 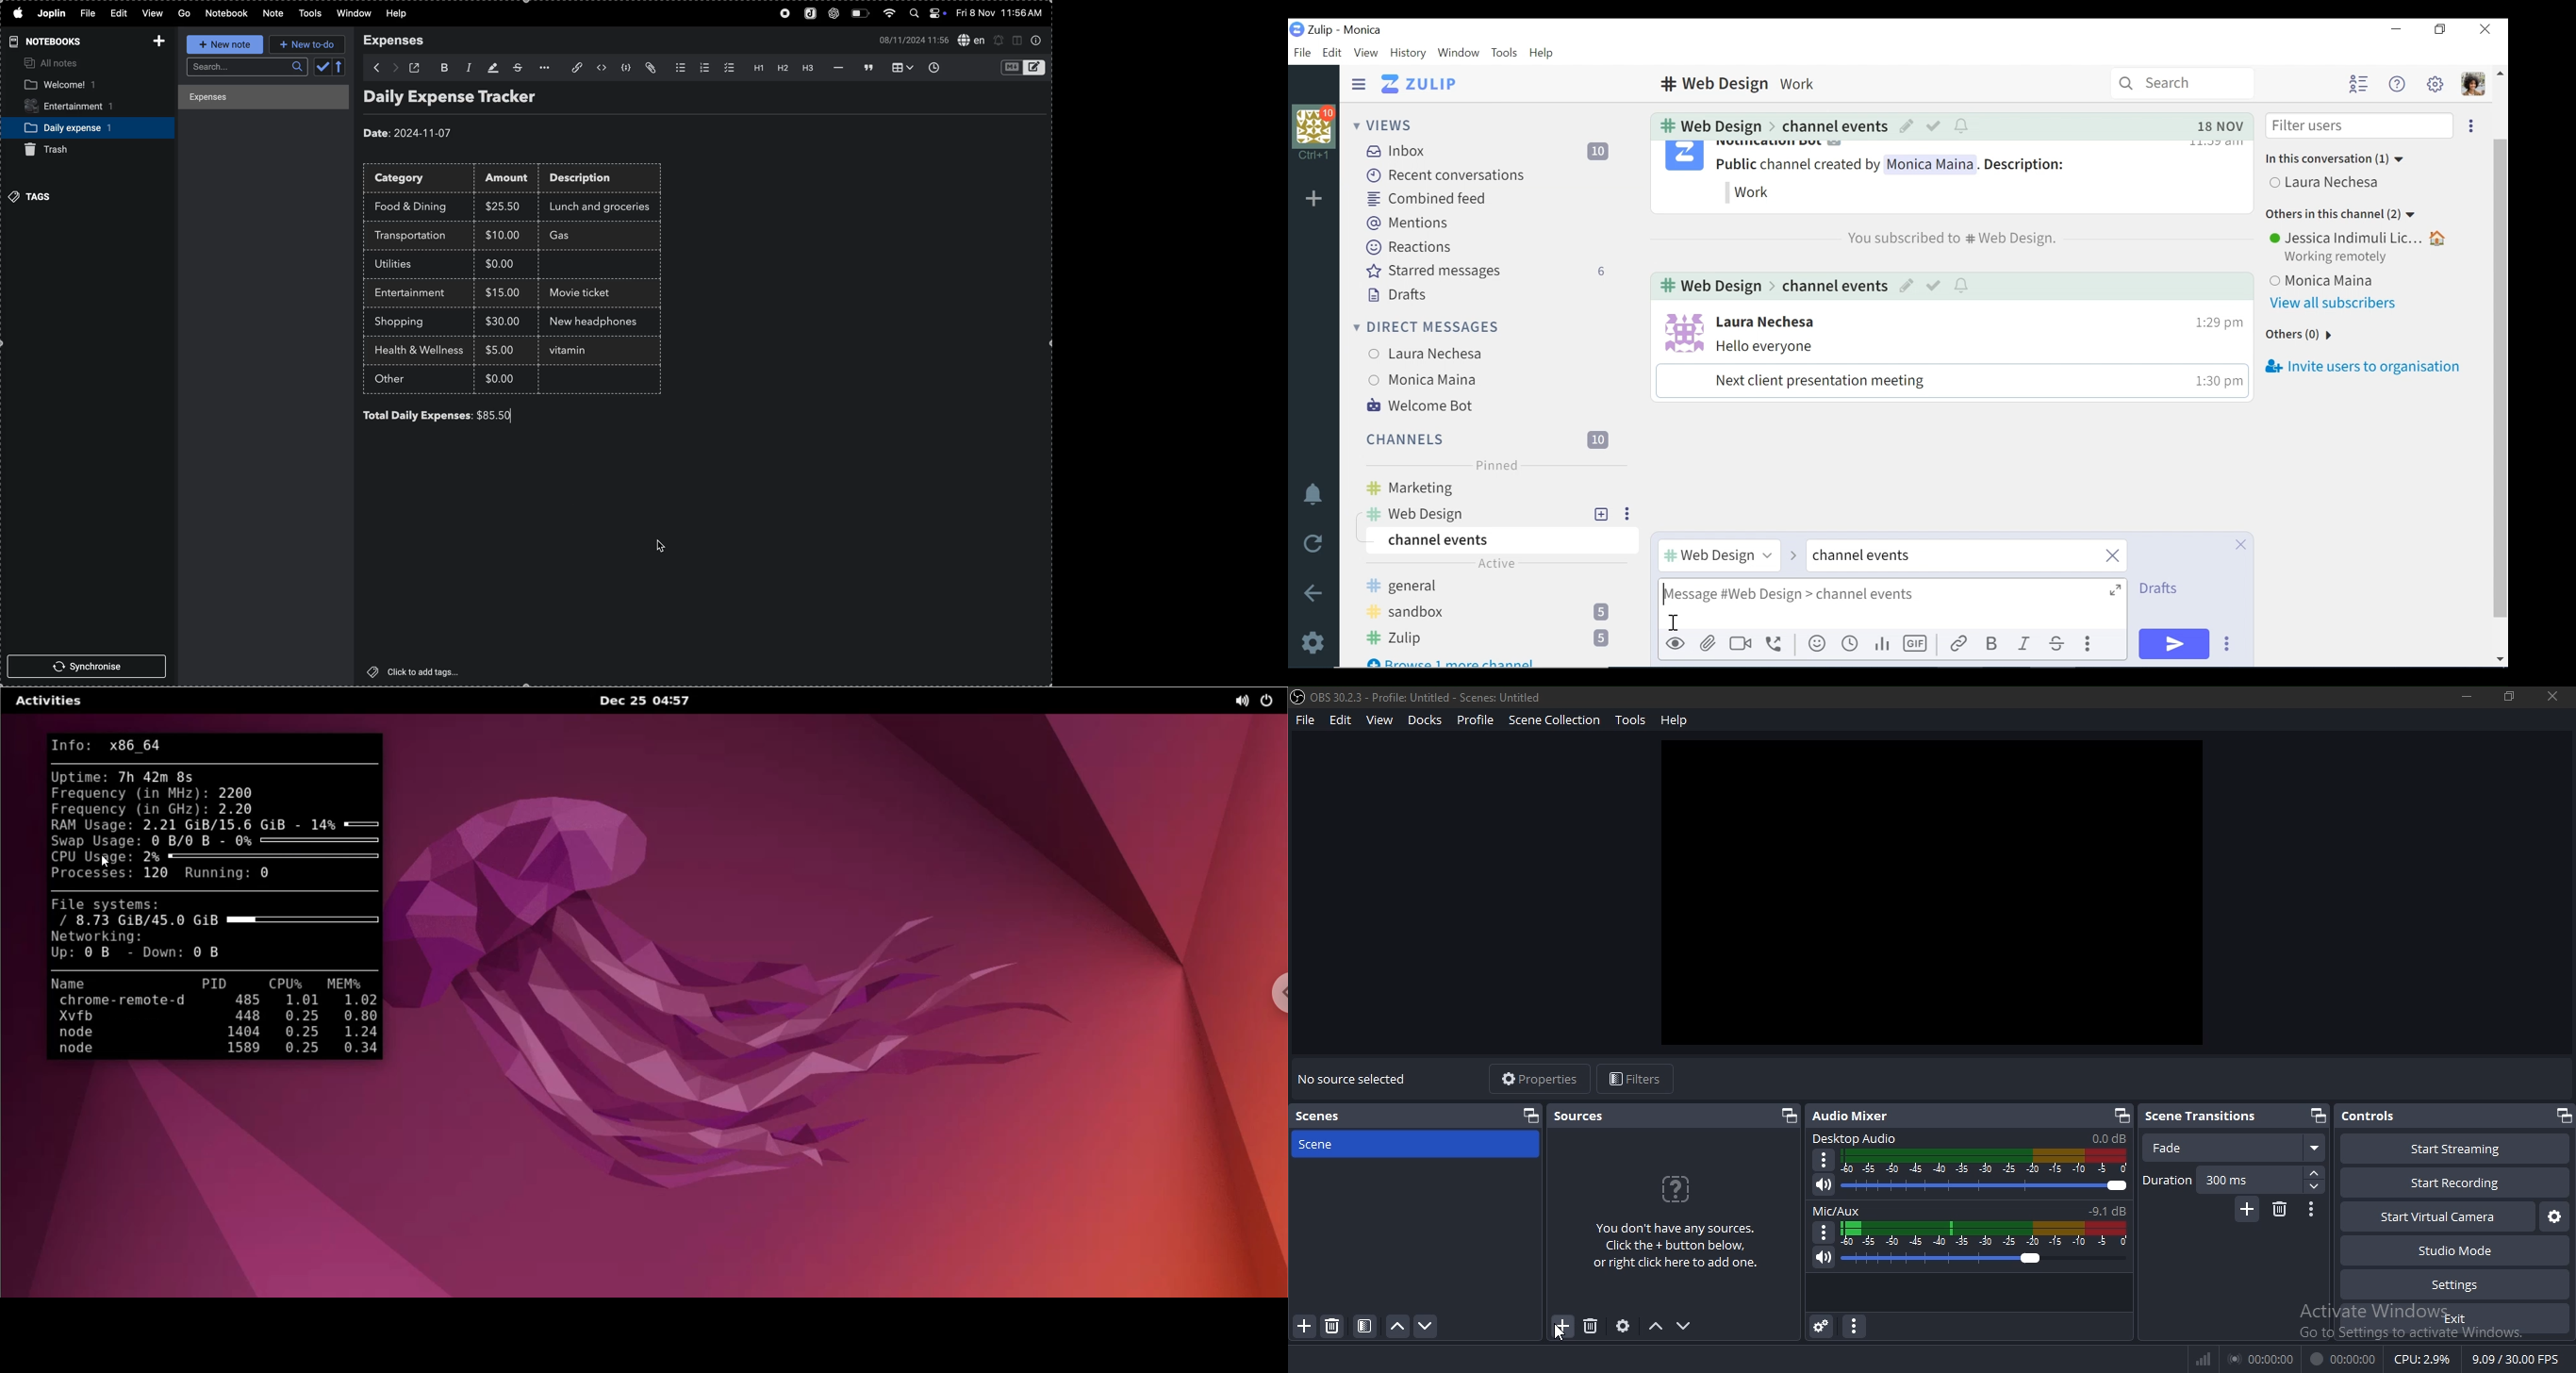 I want to click on History, so click(x=1407, y=53).